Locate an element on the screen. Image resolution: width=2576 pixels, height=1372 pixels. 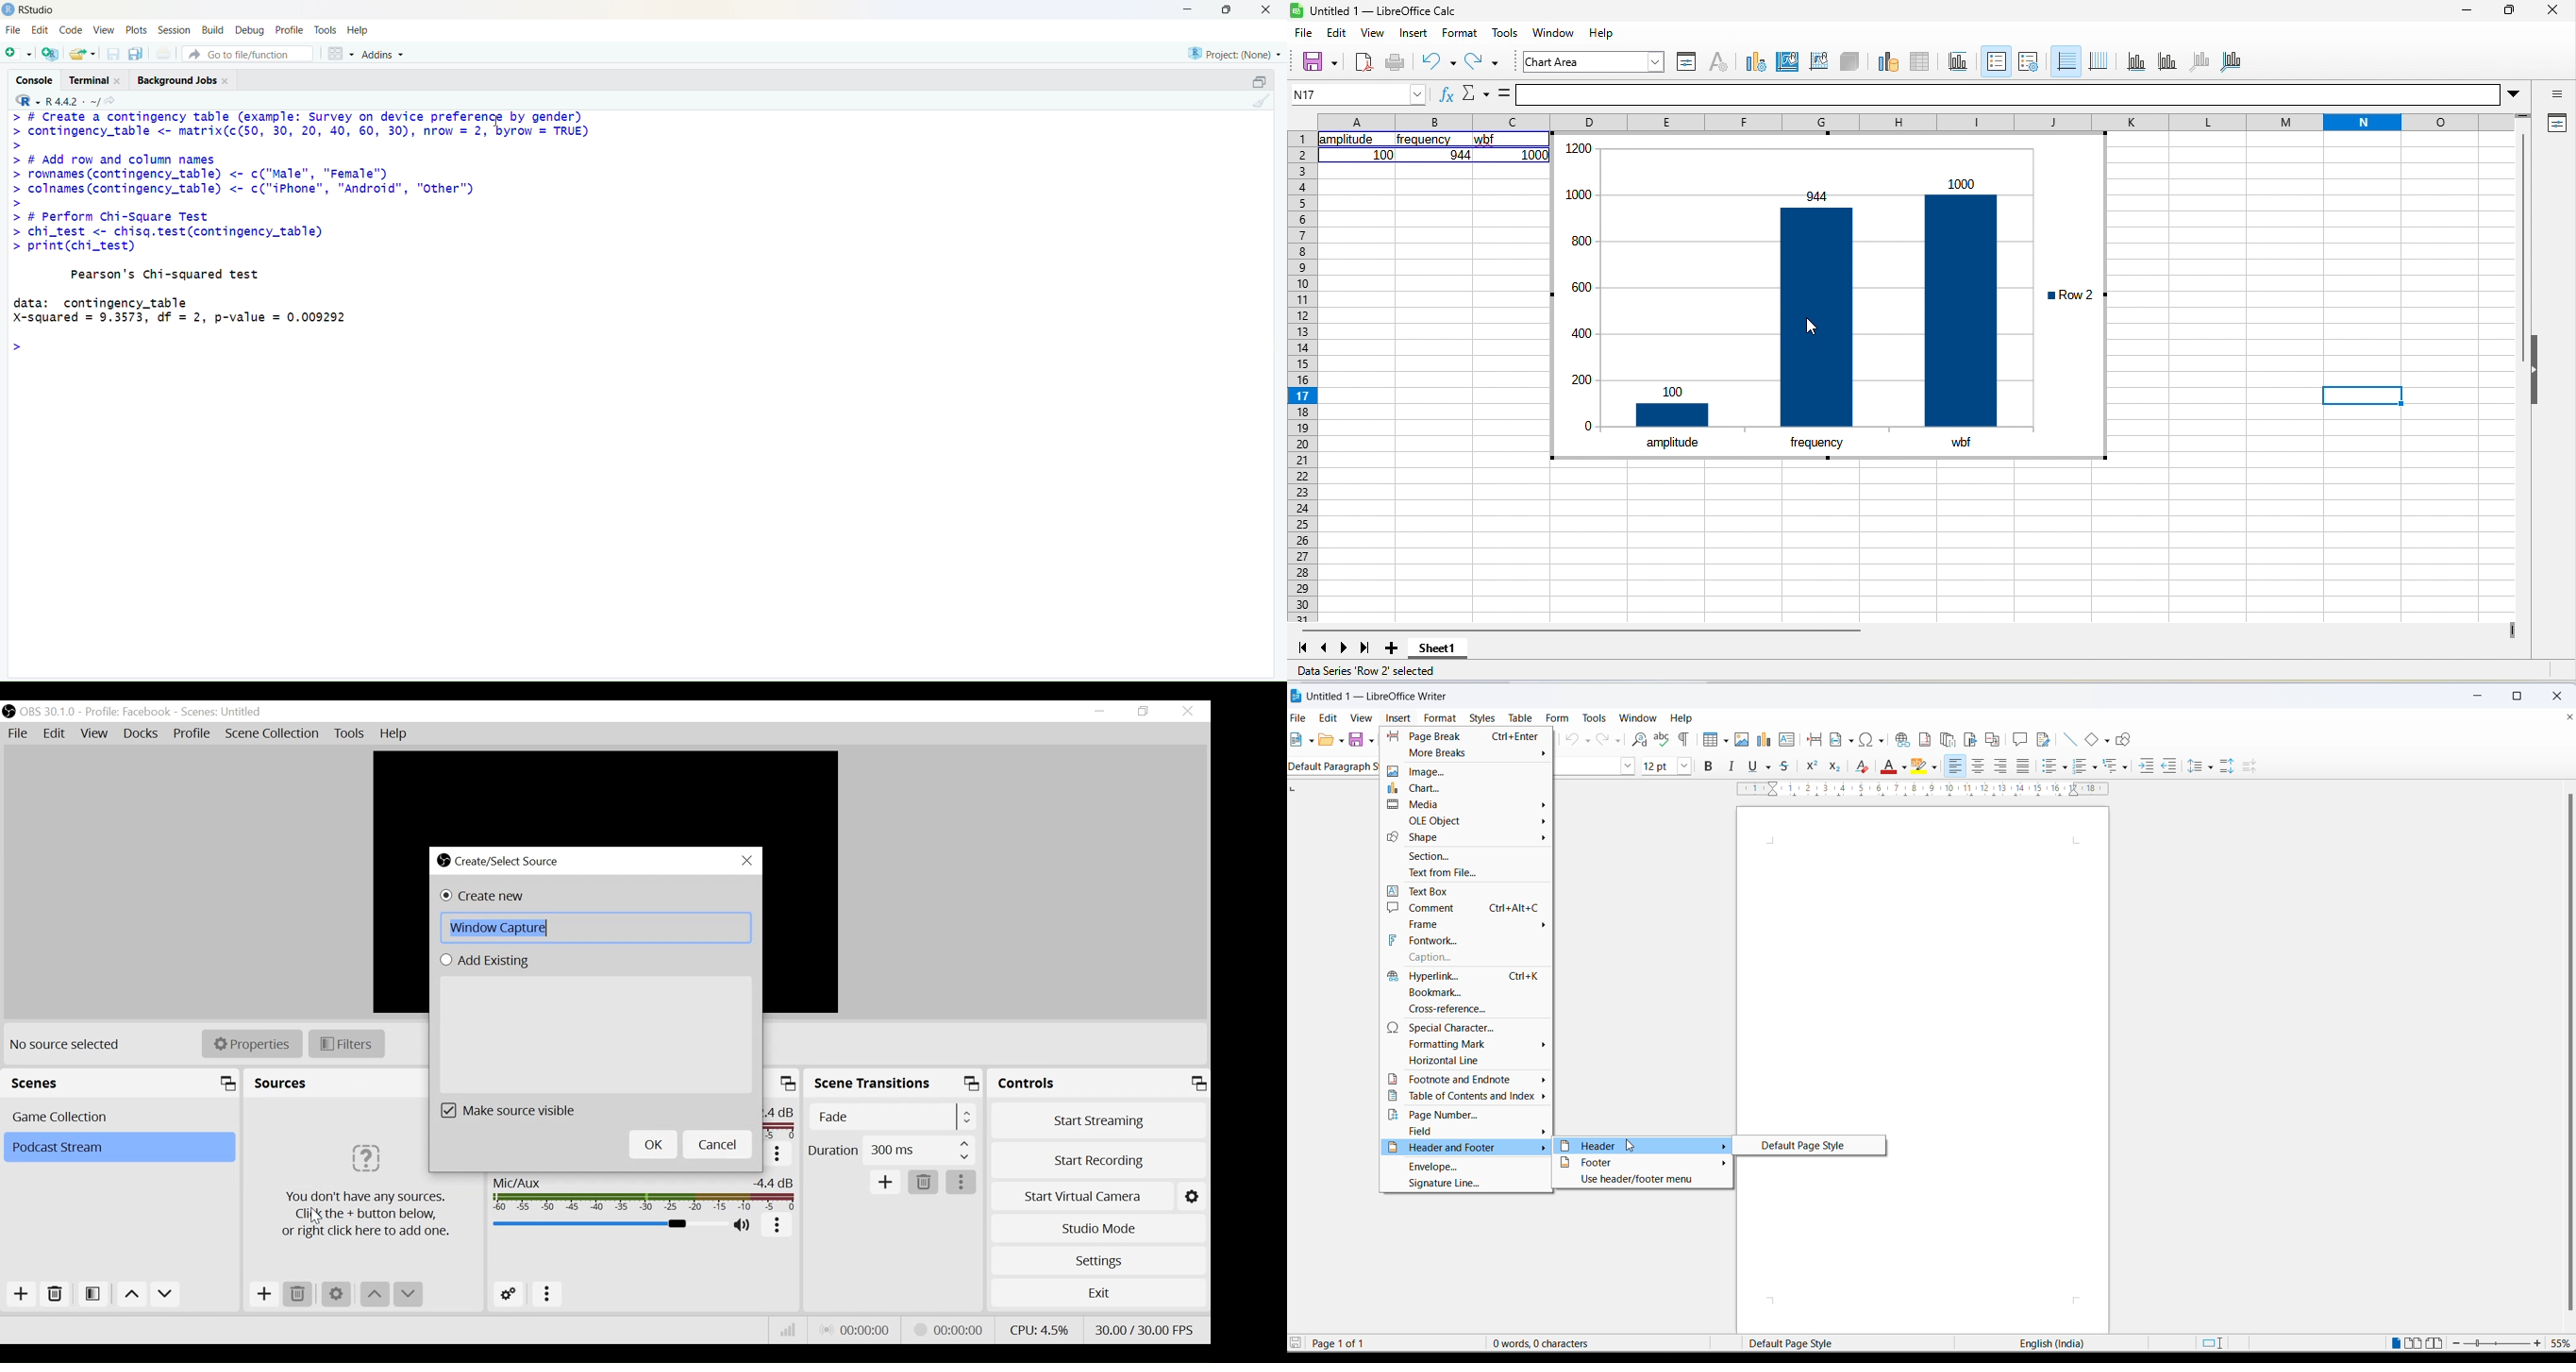
close is located at coordinates (225, 80).